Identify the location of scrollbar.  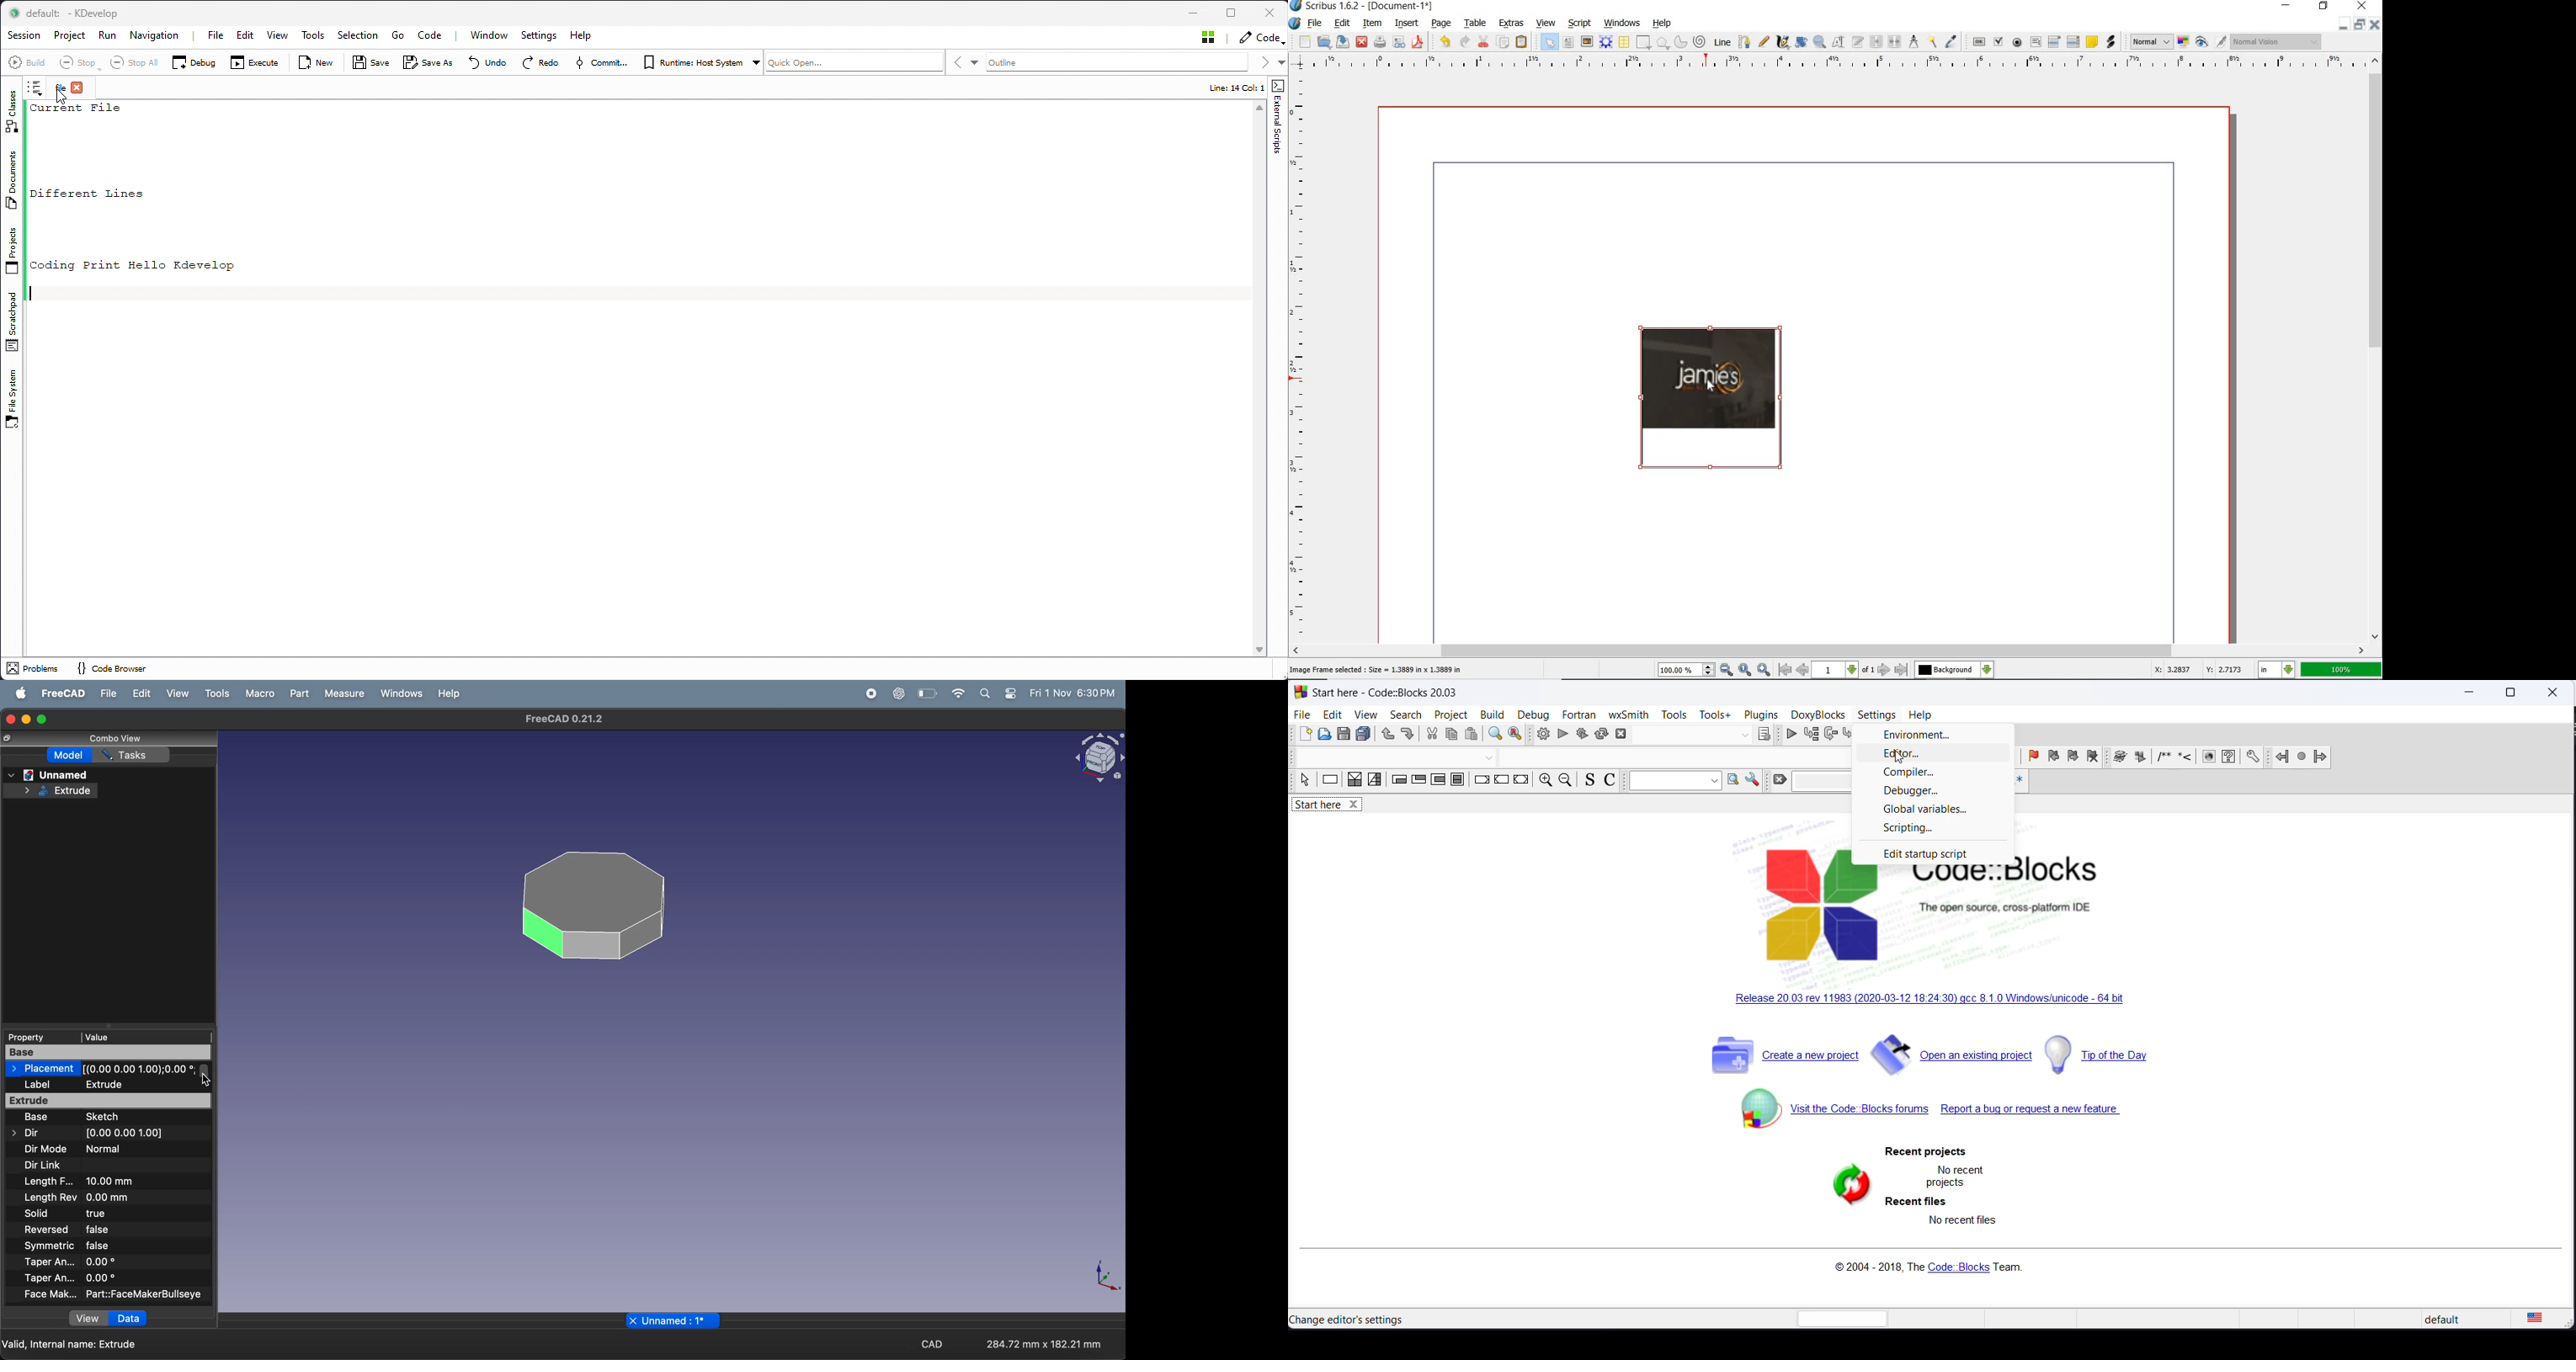
(2376, 348).